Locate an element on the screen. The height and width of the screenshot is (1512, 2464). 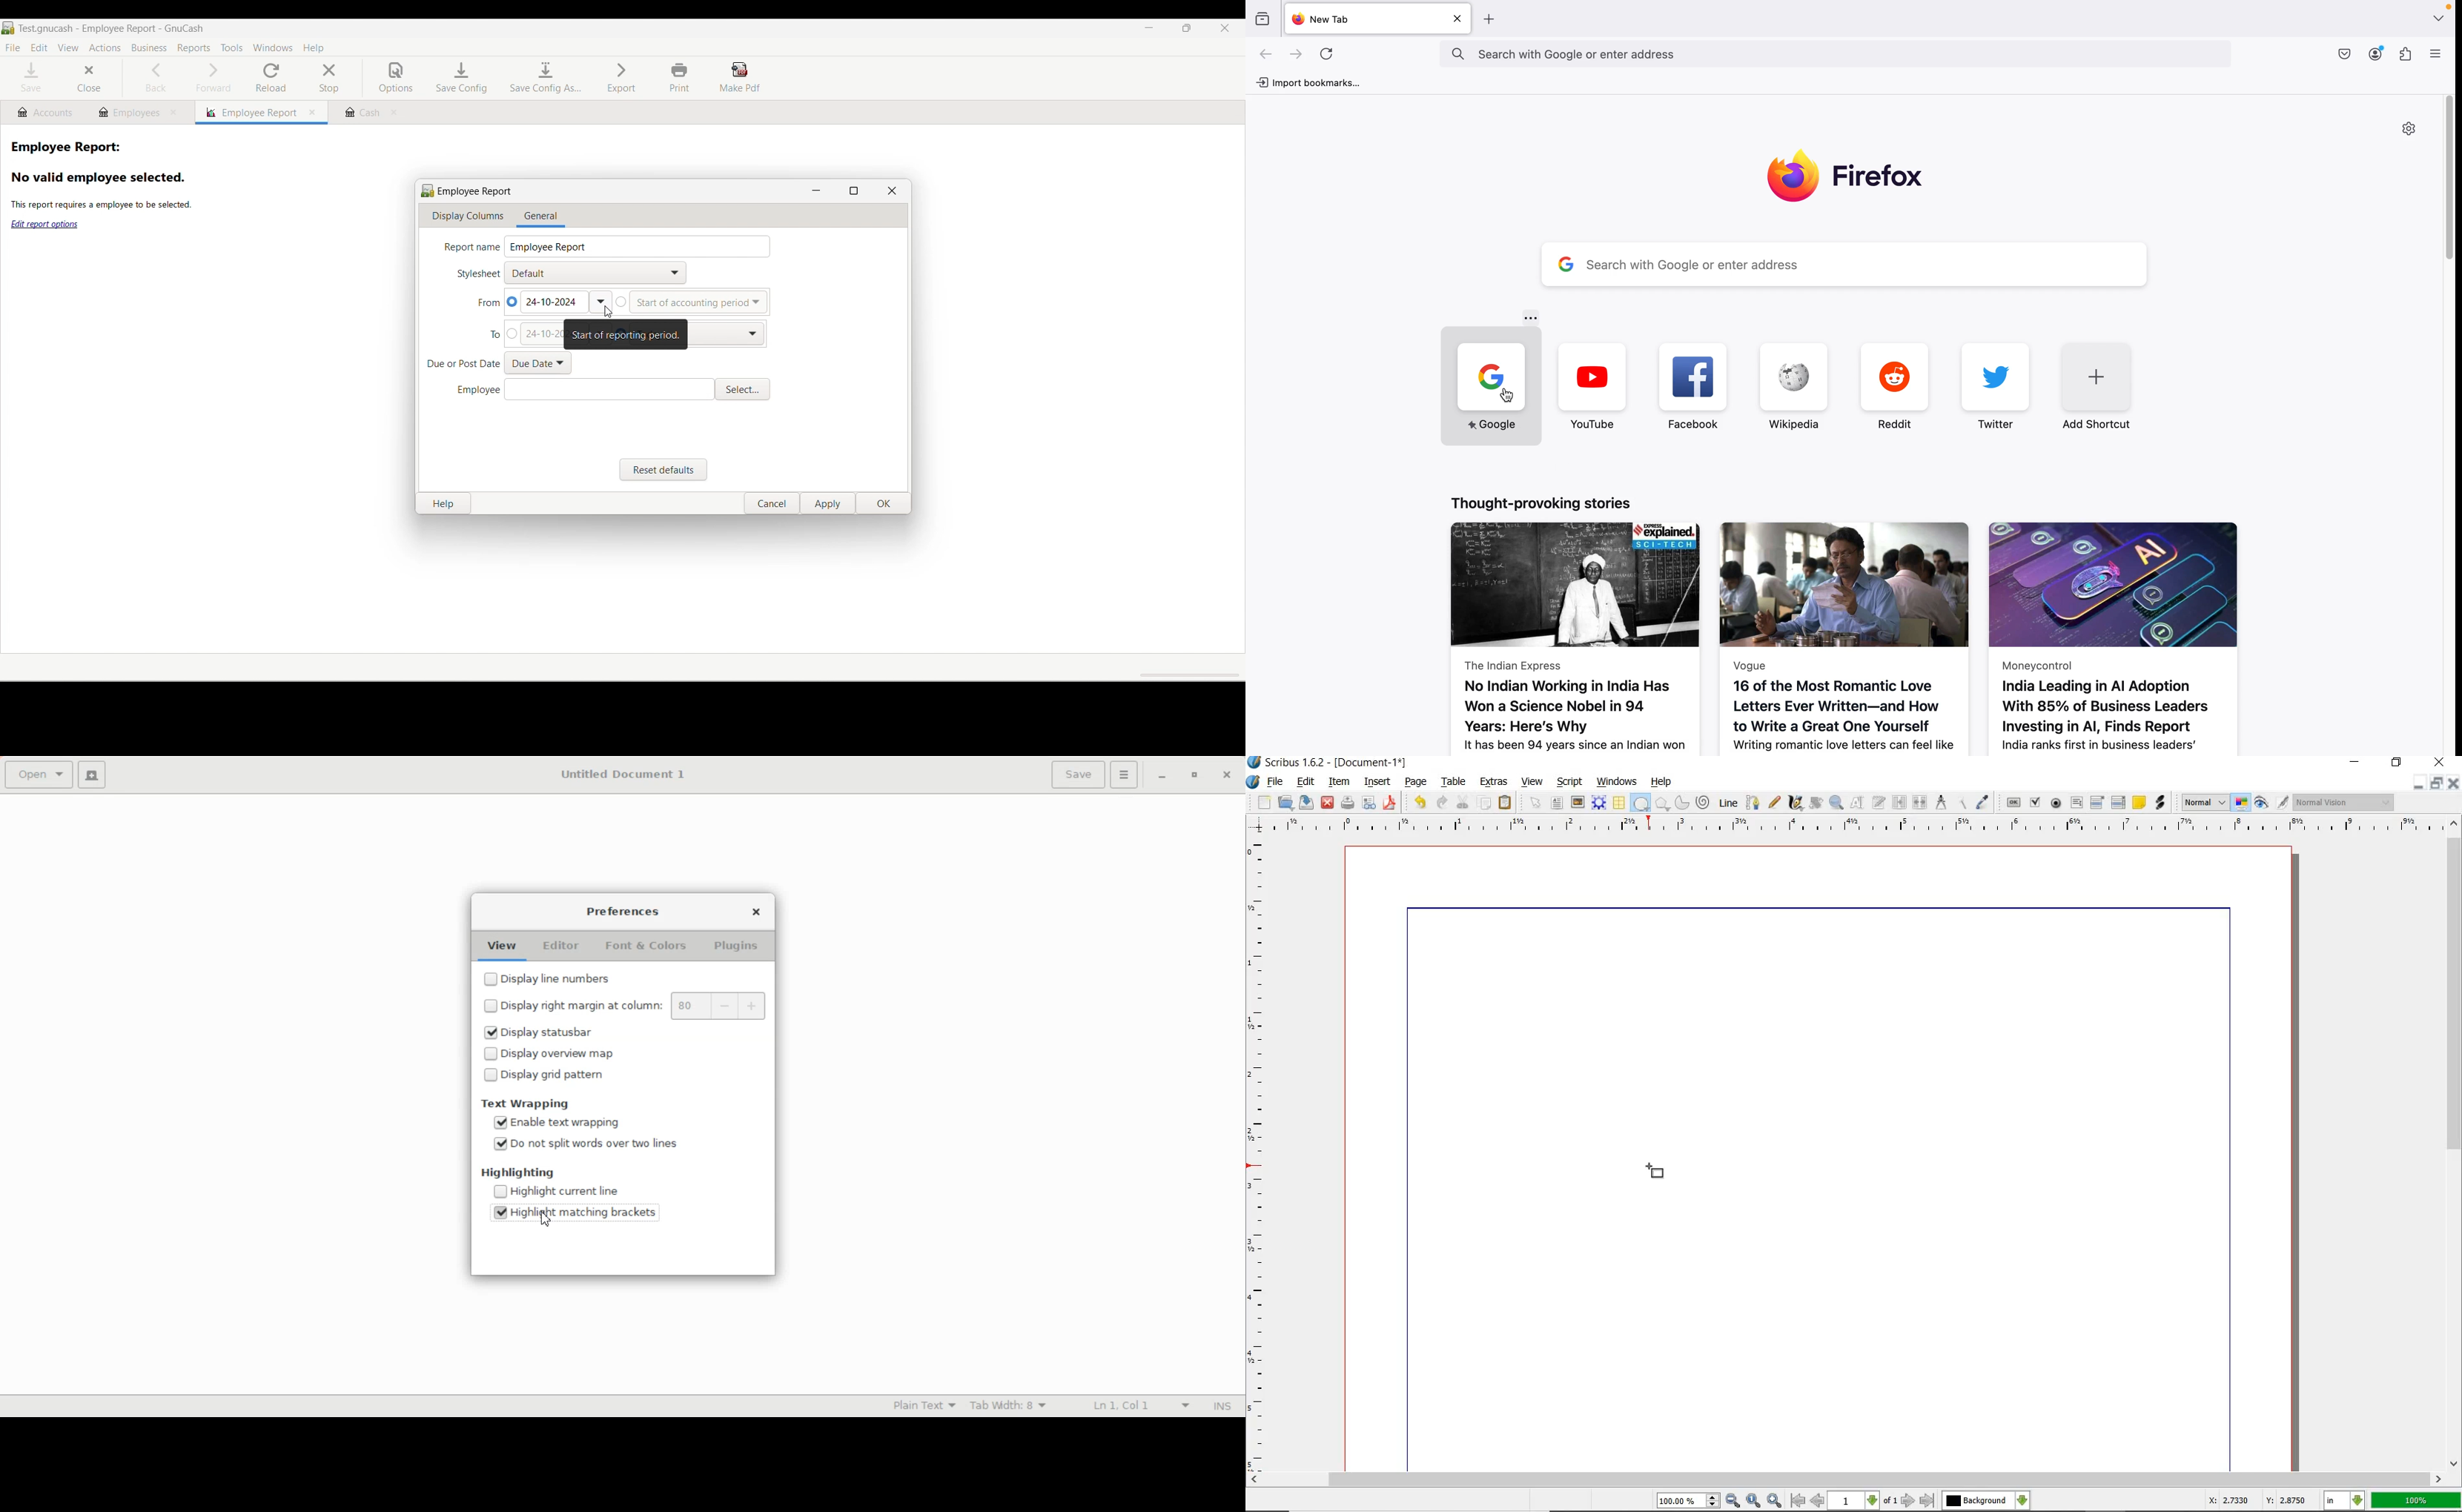
zoom in is located at coordinates (1776, 1500).